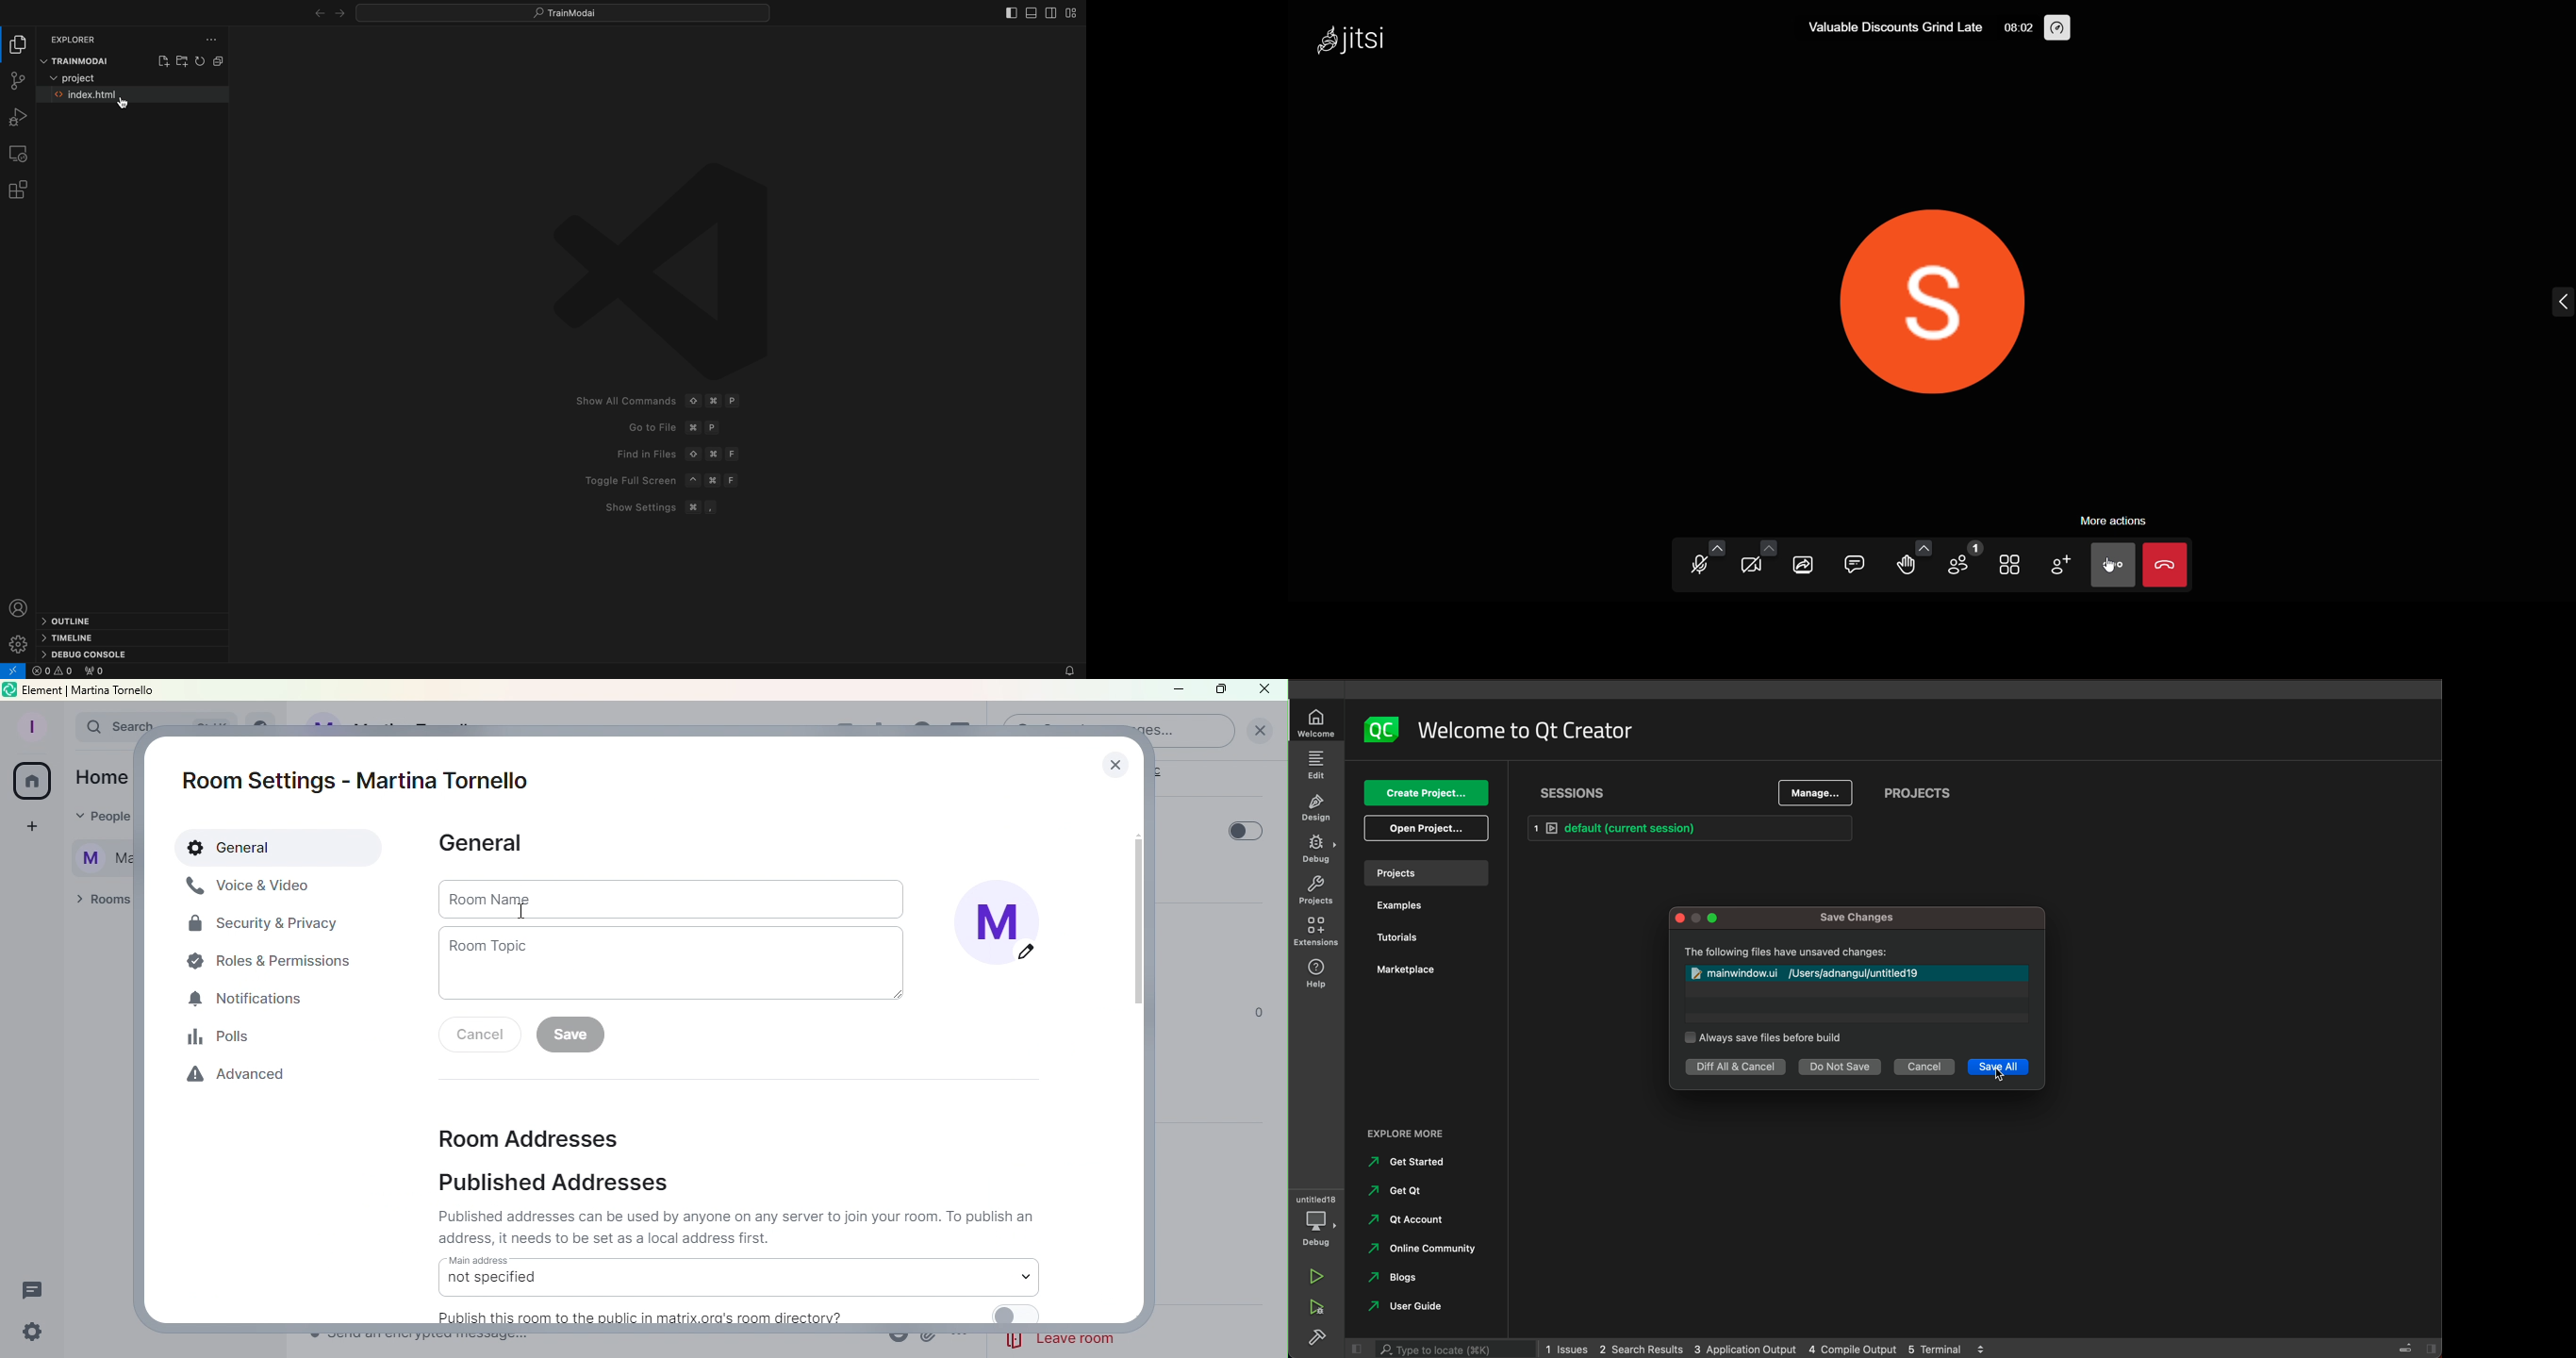 The width and height of the screenshot is (2576, 1372). What do you see at coordinates (1432, 1134) in the screenshot?
I see `external links` at bounding box center [1432, 1134].